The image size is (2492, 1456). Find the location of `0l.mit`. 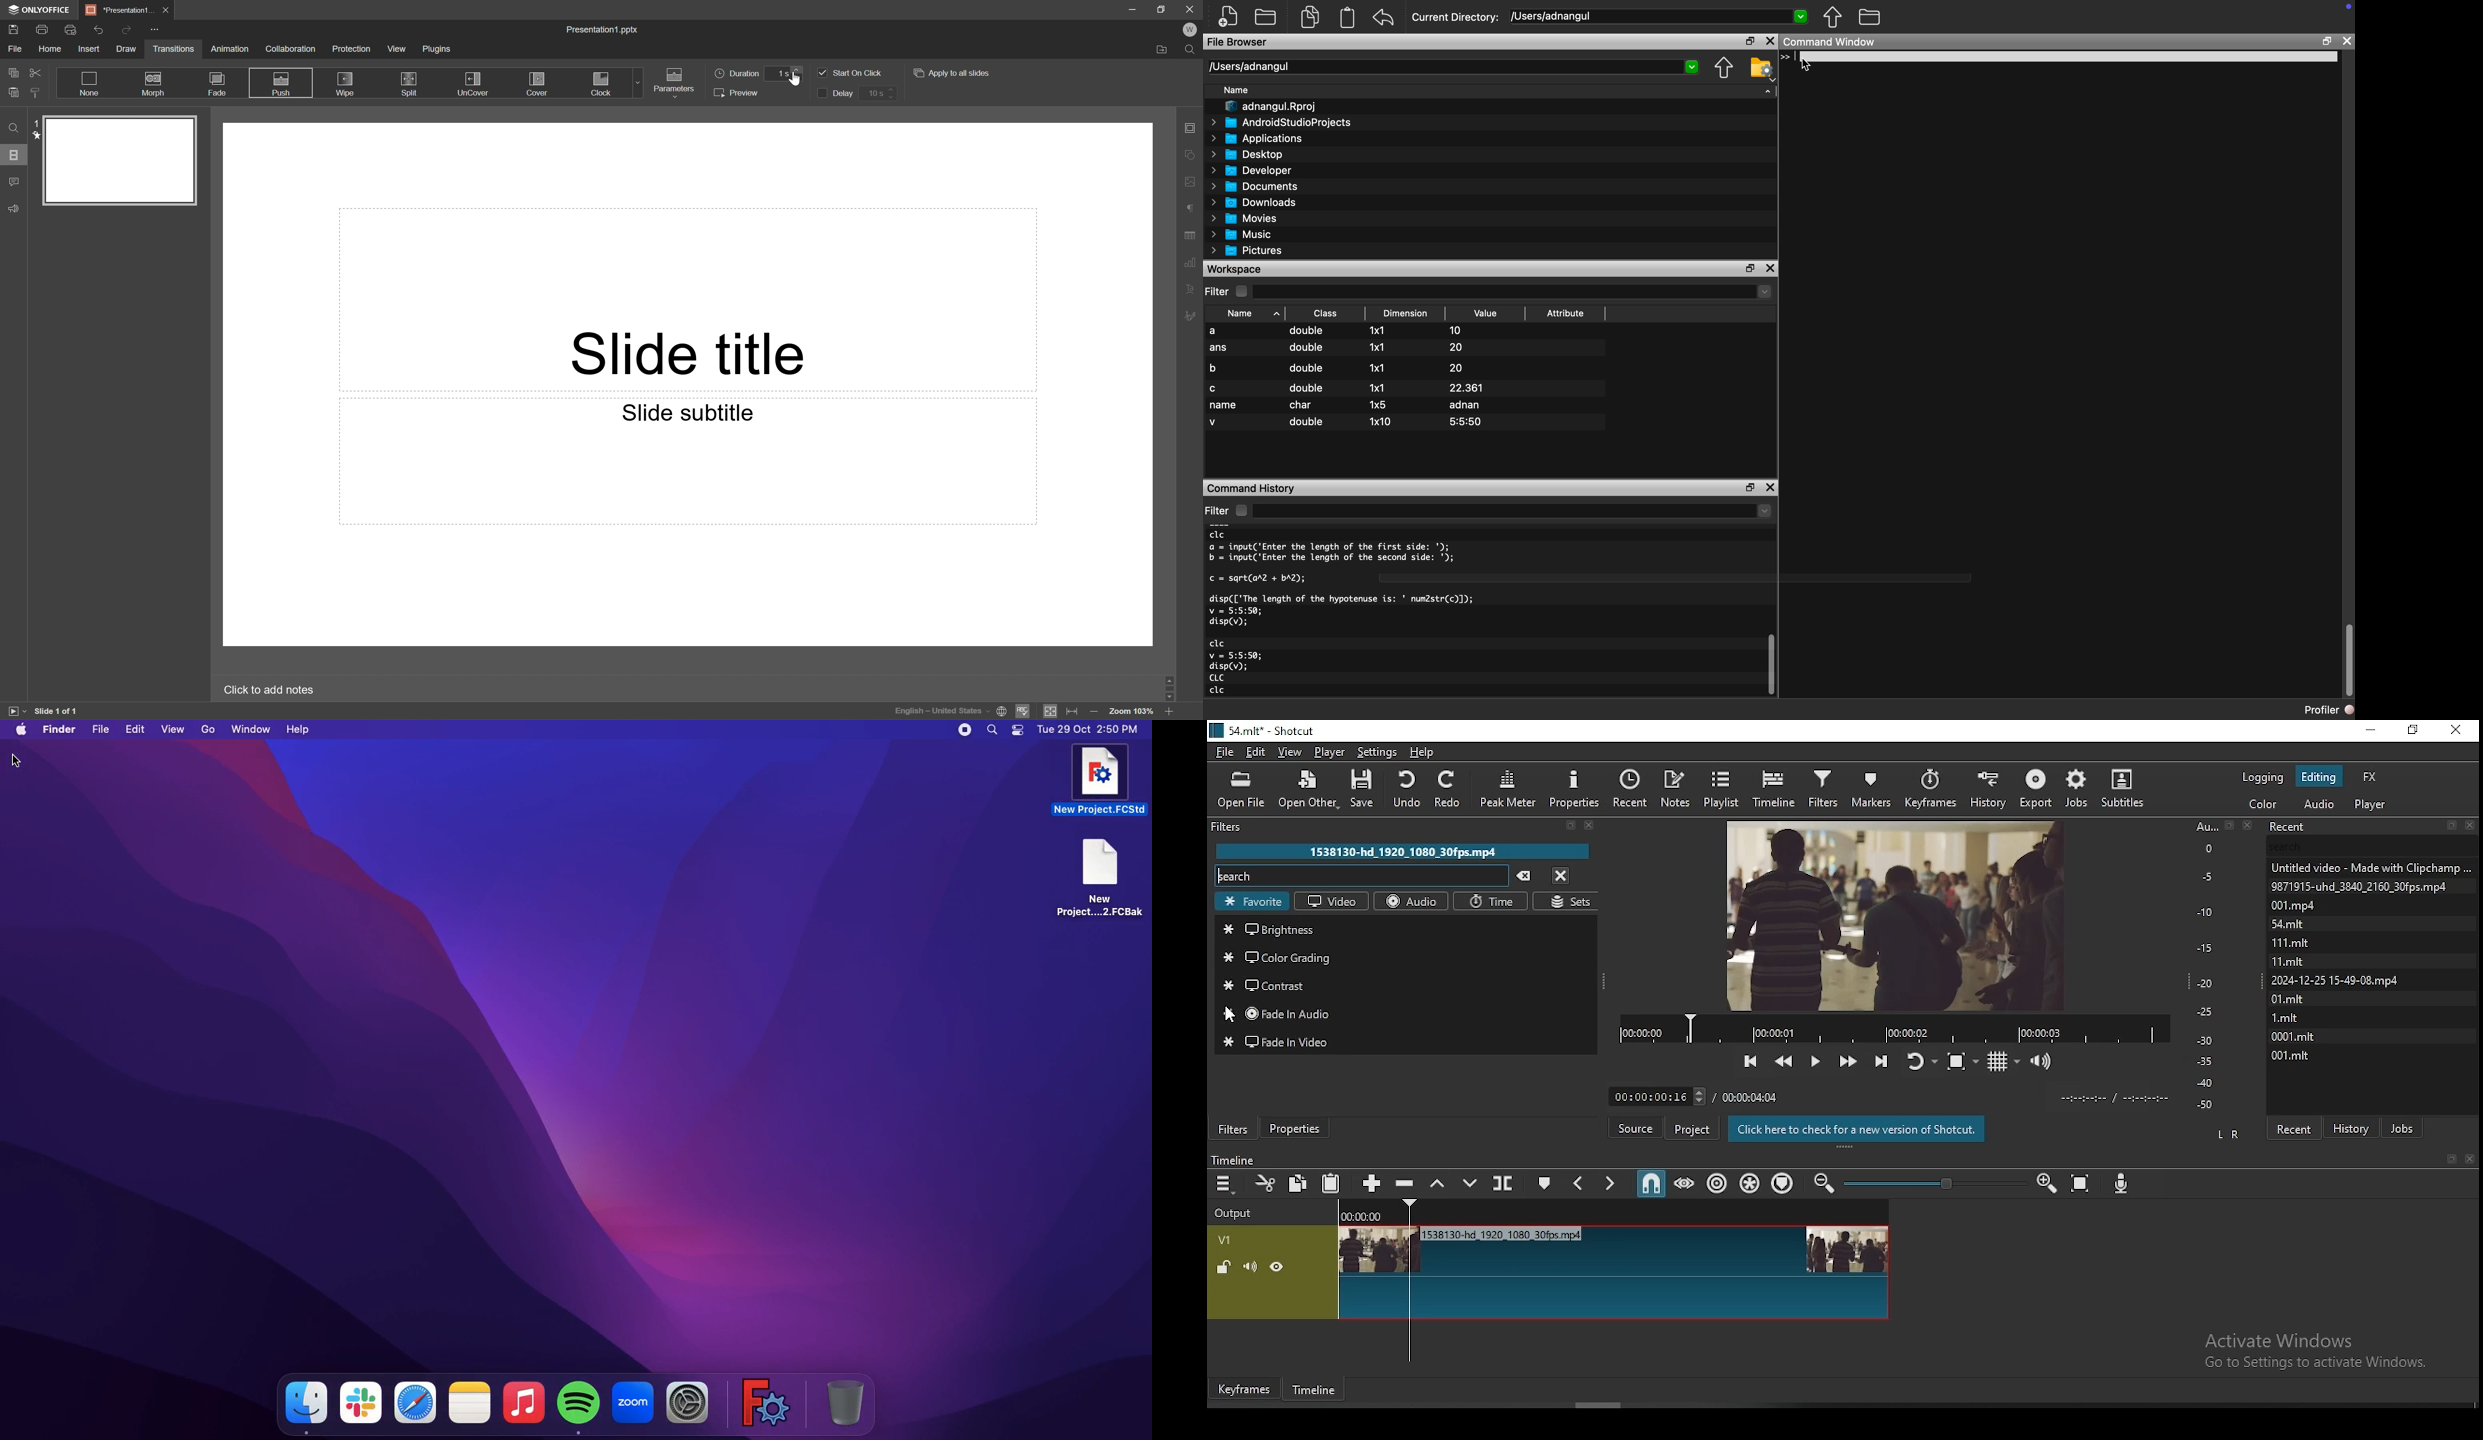

0l.mit is located at coordinates (2290, 998).